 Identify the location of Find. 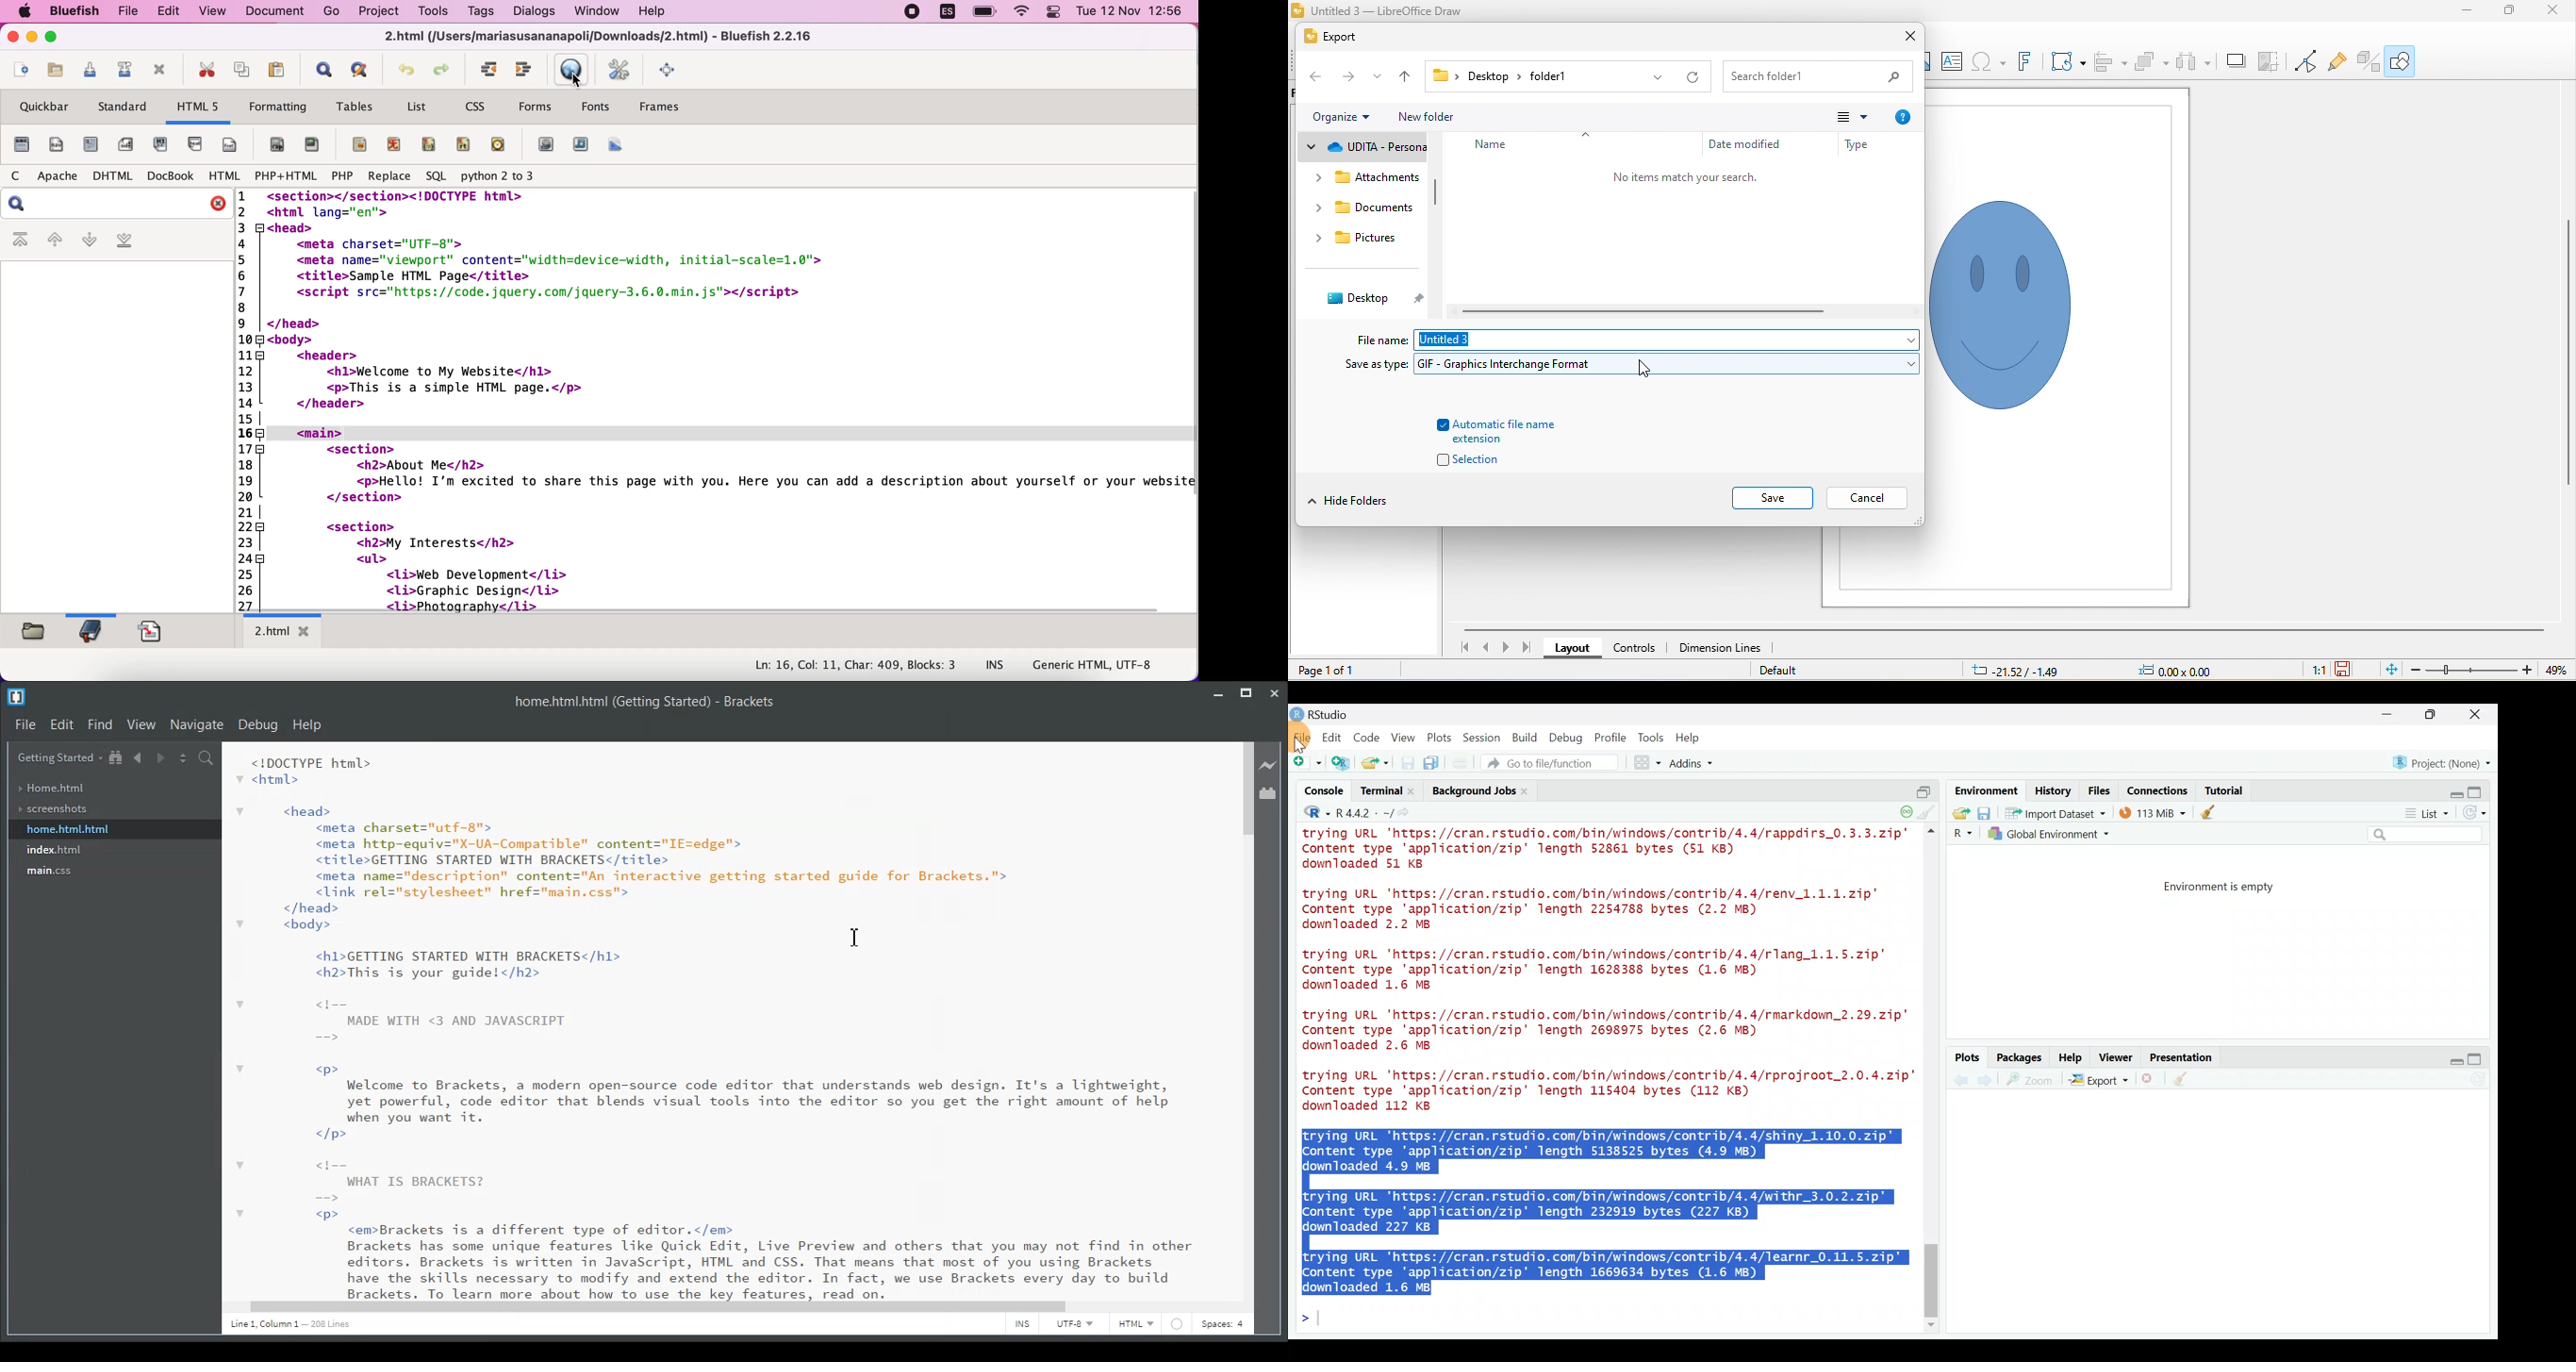
(101, 724).